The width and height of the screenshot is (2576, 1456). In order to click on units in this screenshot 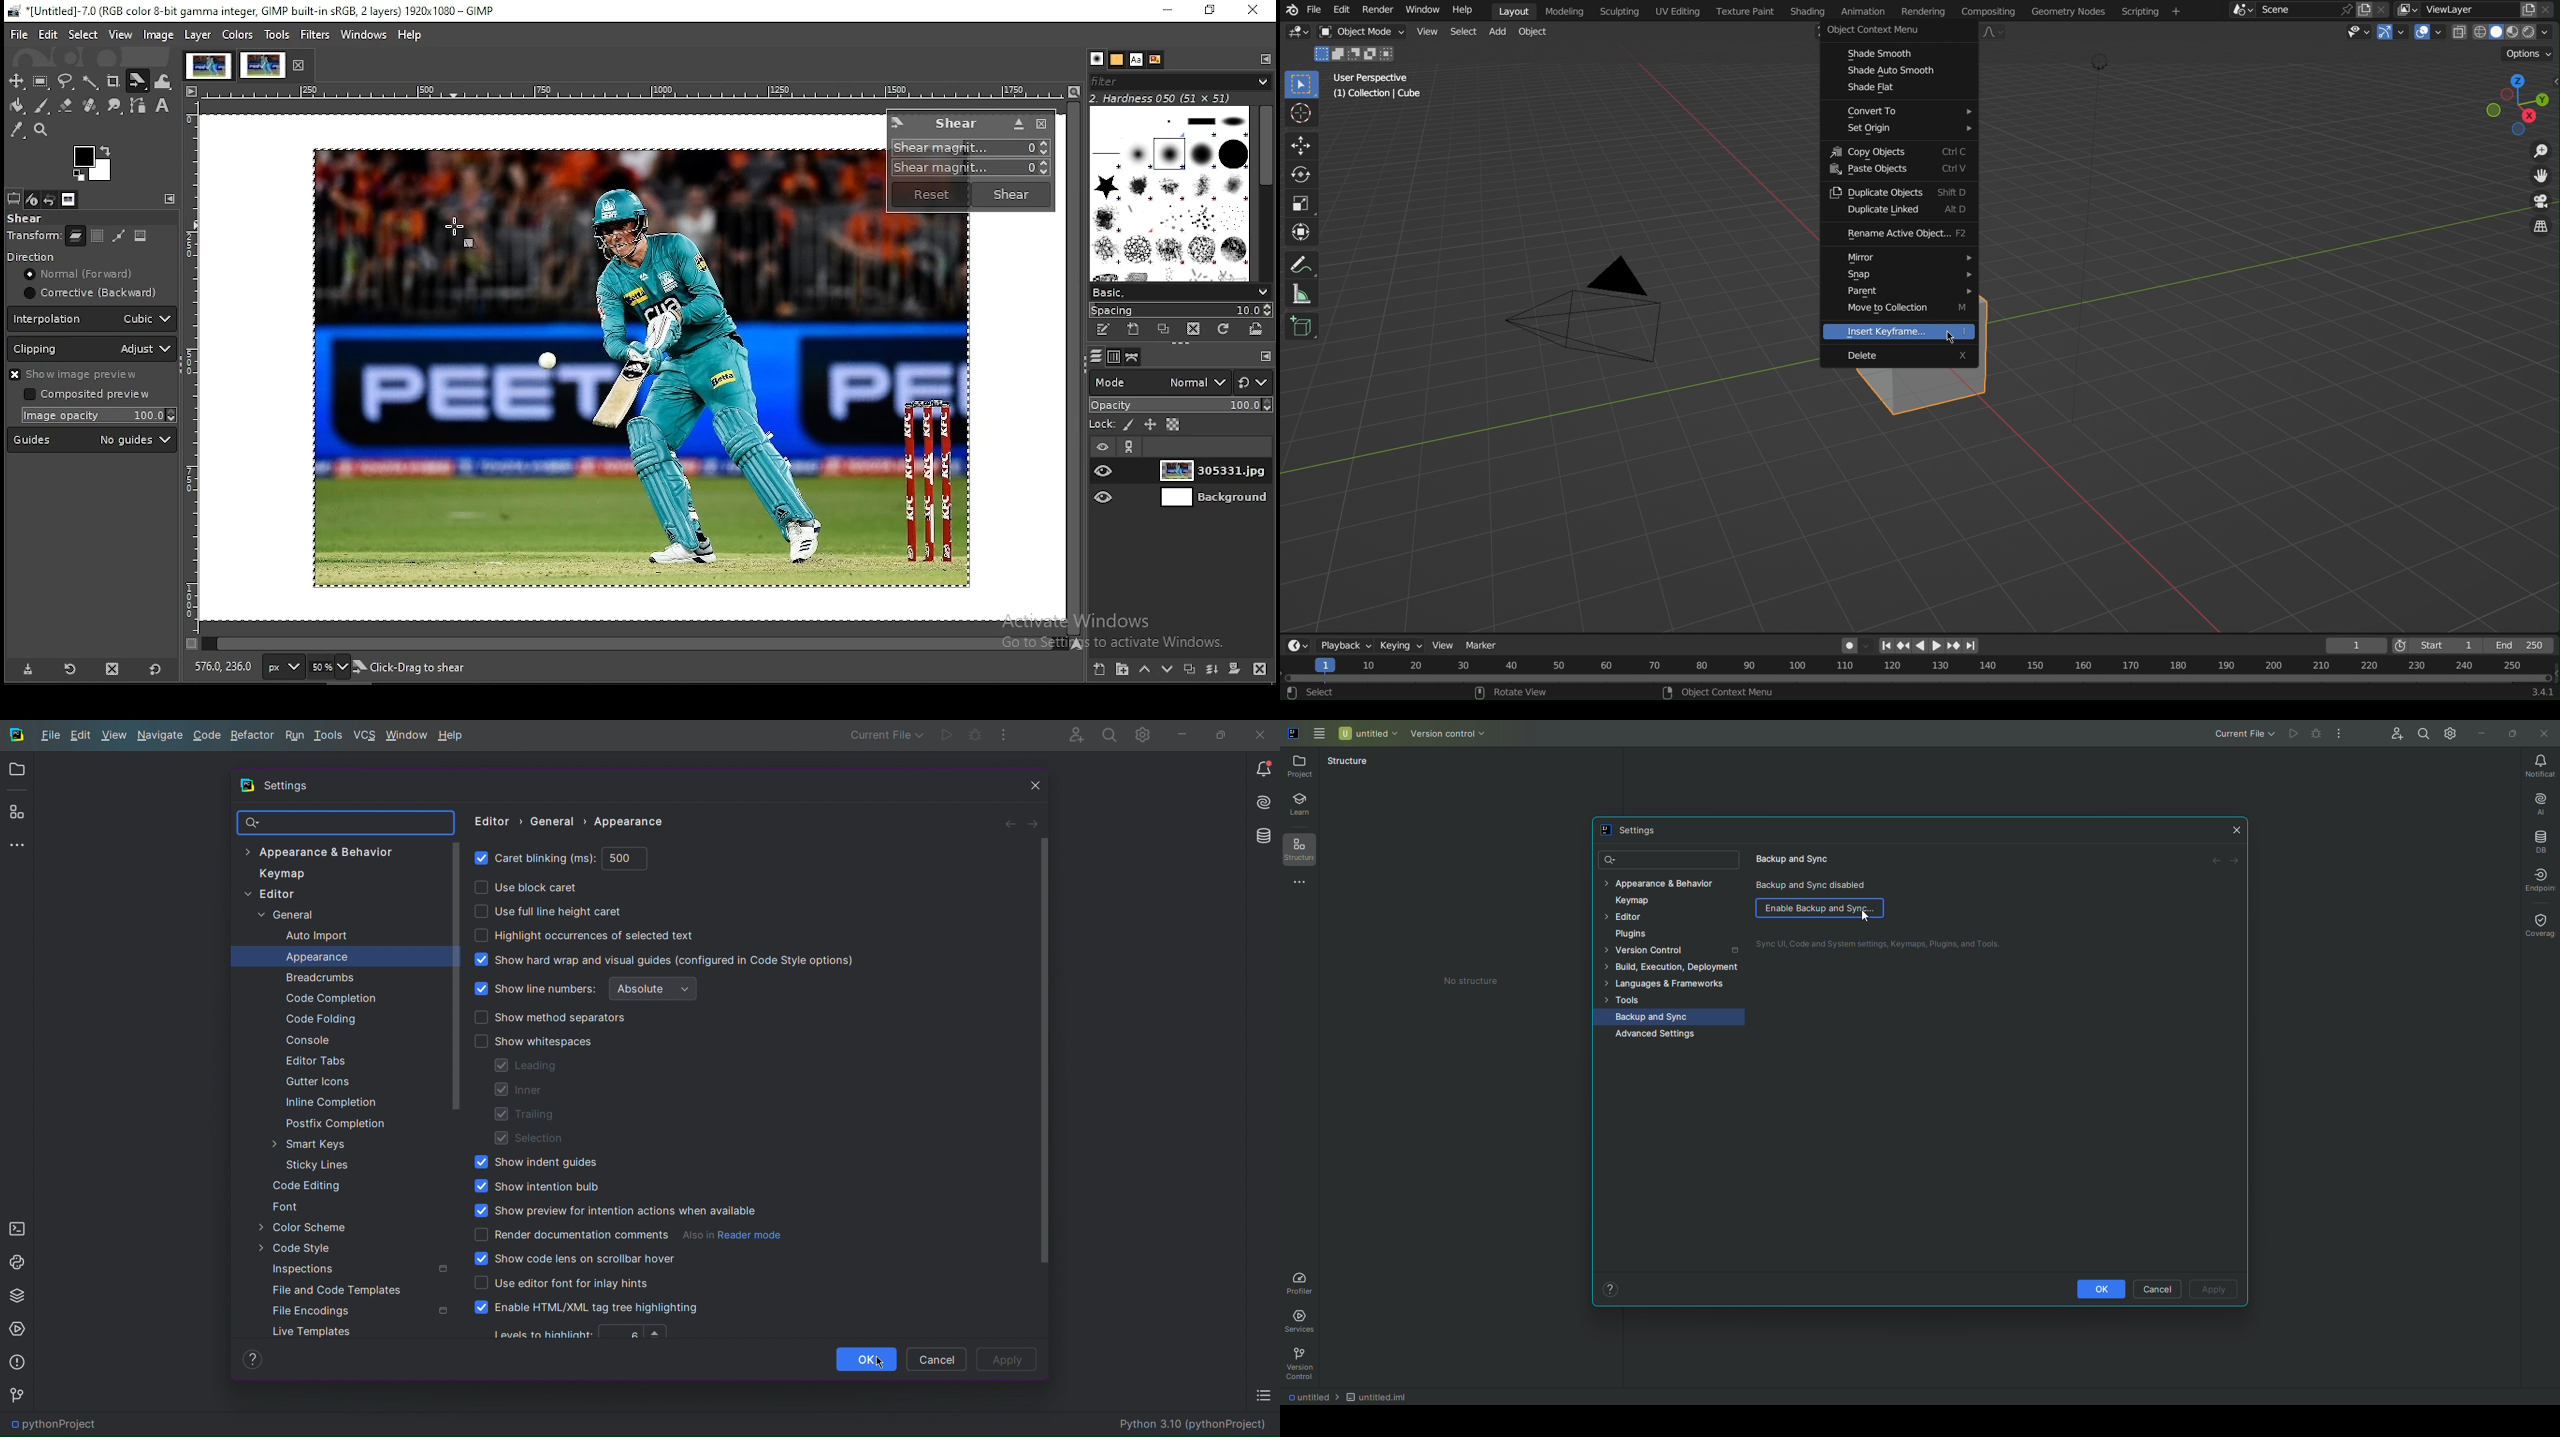, I will do `click(284, 667)`.